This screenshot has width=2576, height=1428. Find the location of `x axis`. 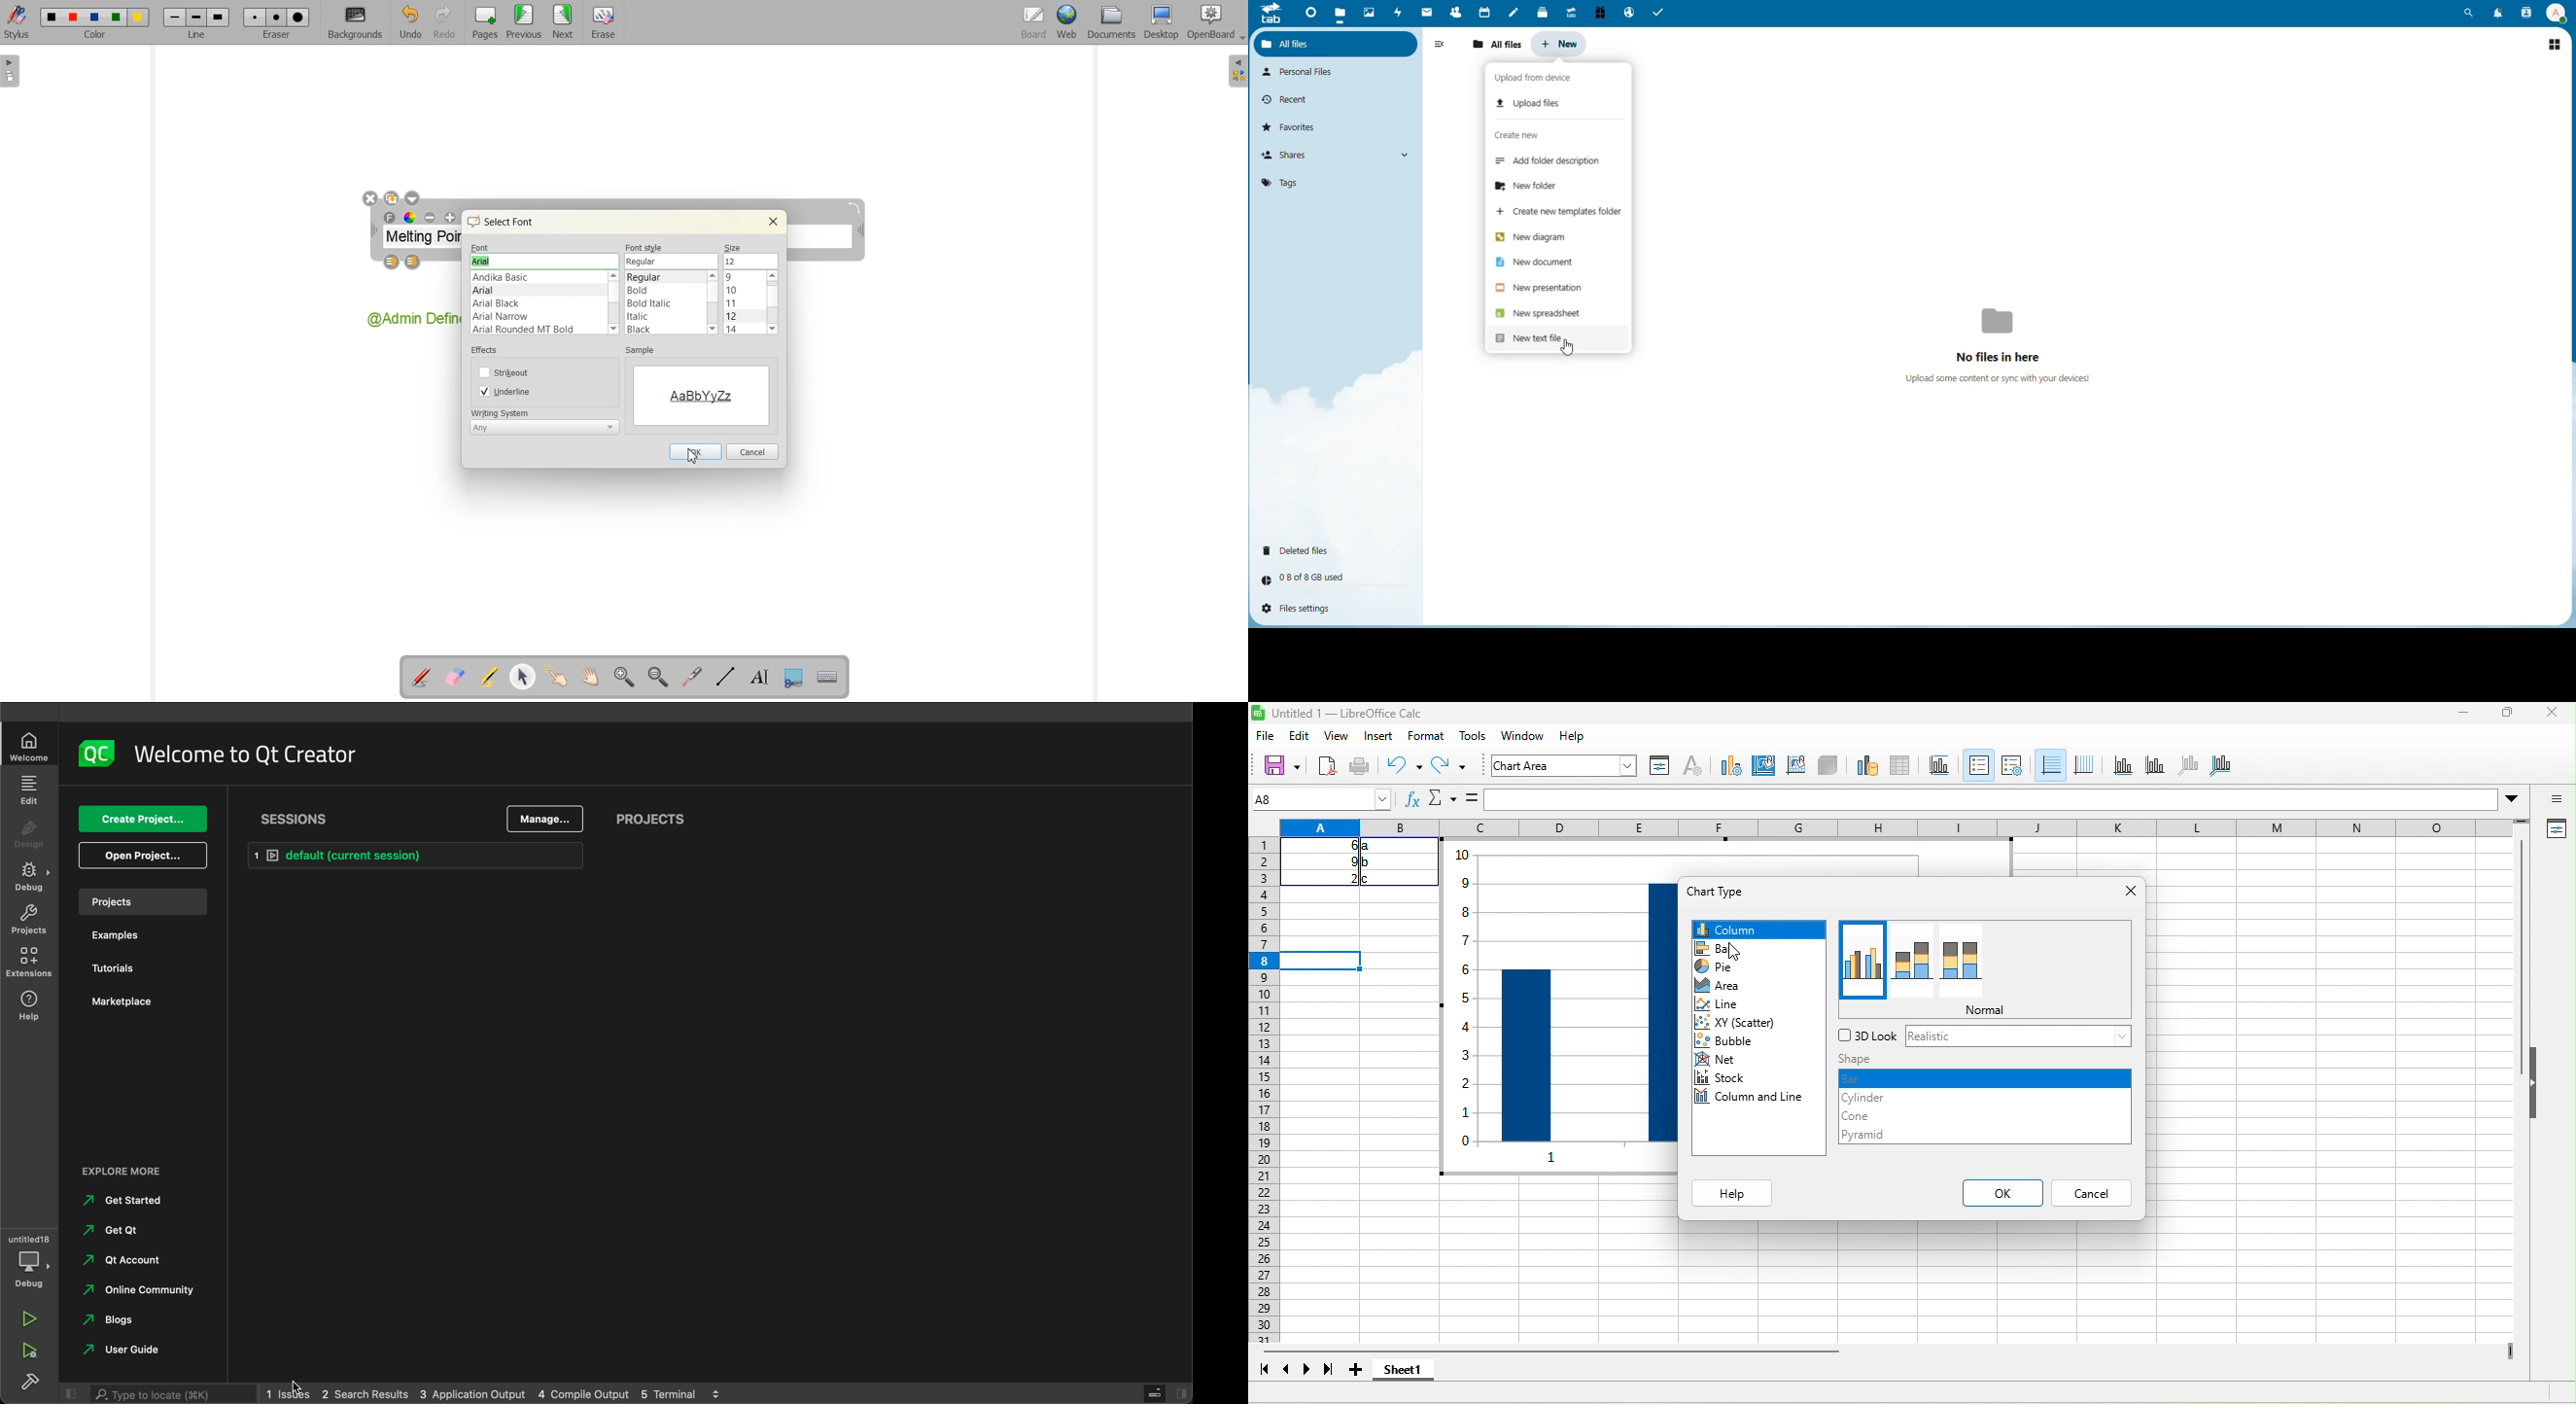

x axis is located at coordinates (2121, 768).